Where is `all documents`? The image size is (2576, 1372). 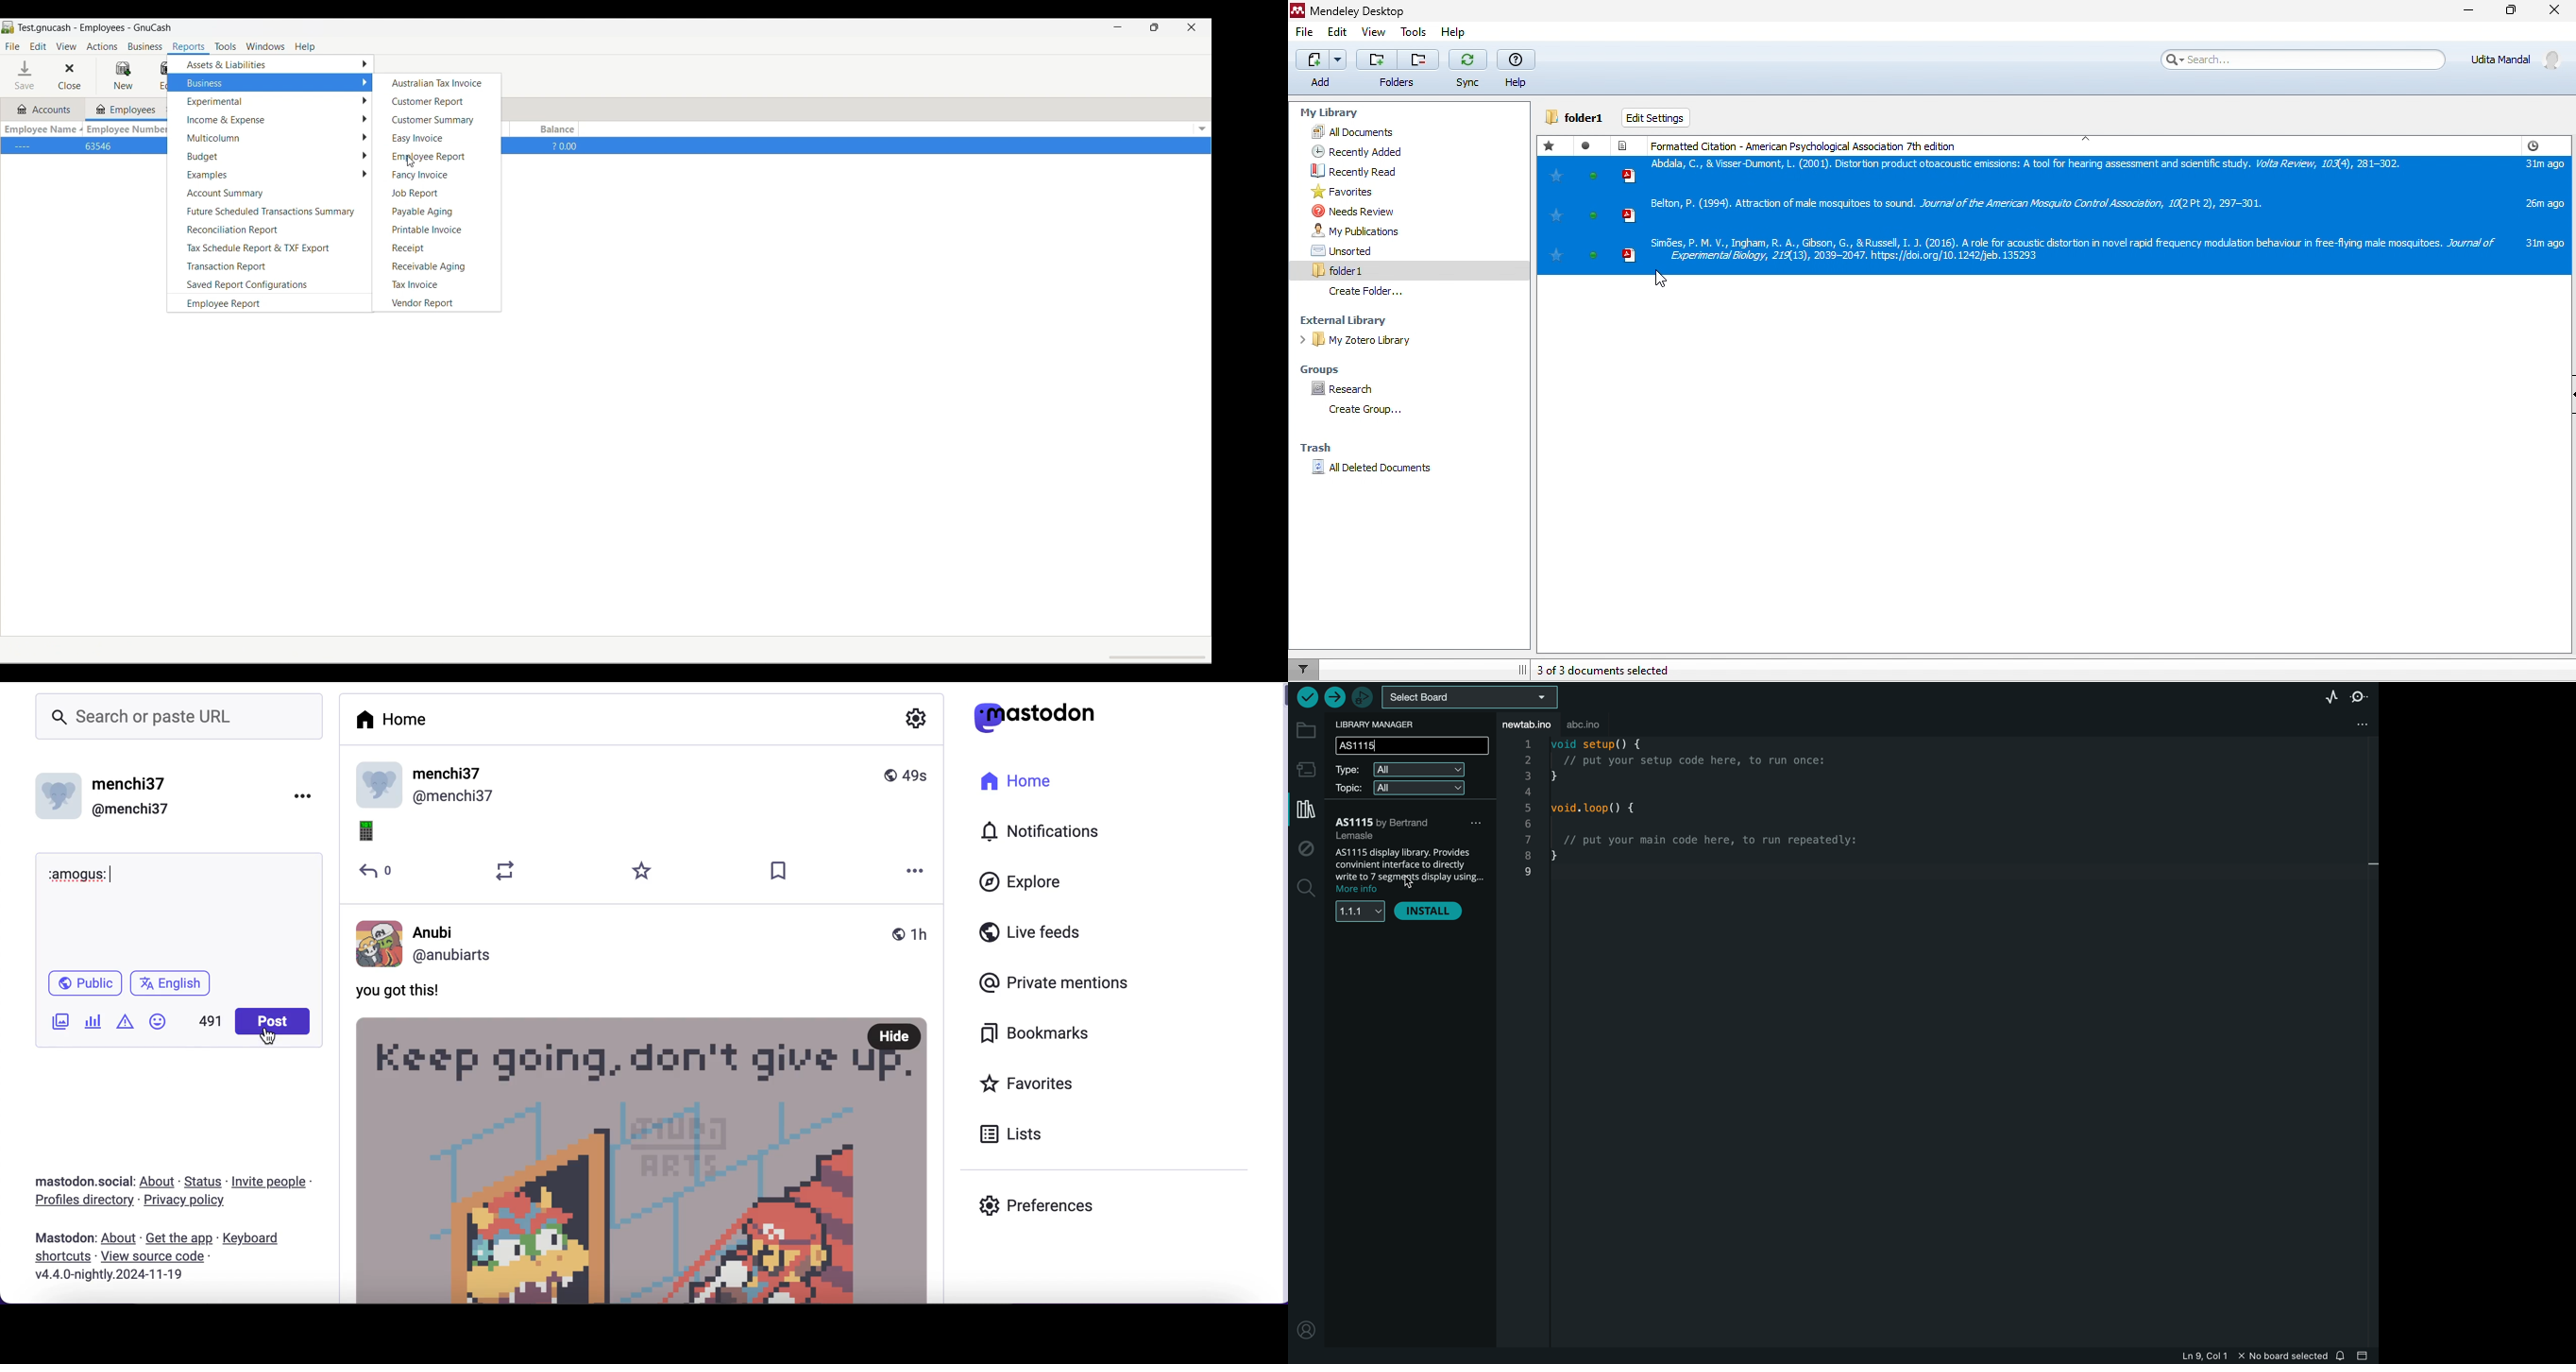
all documents is located at coordinates (1365, 132).